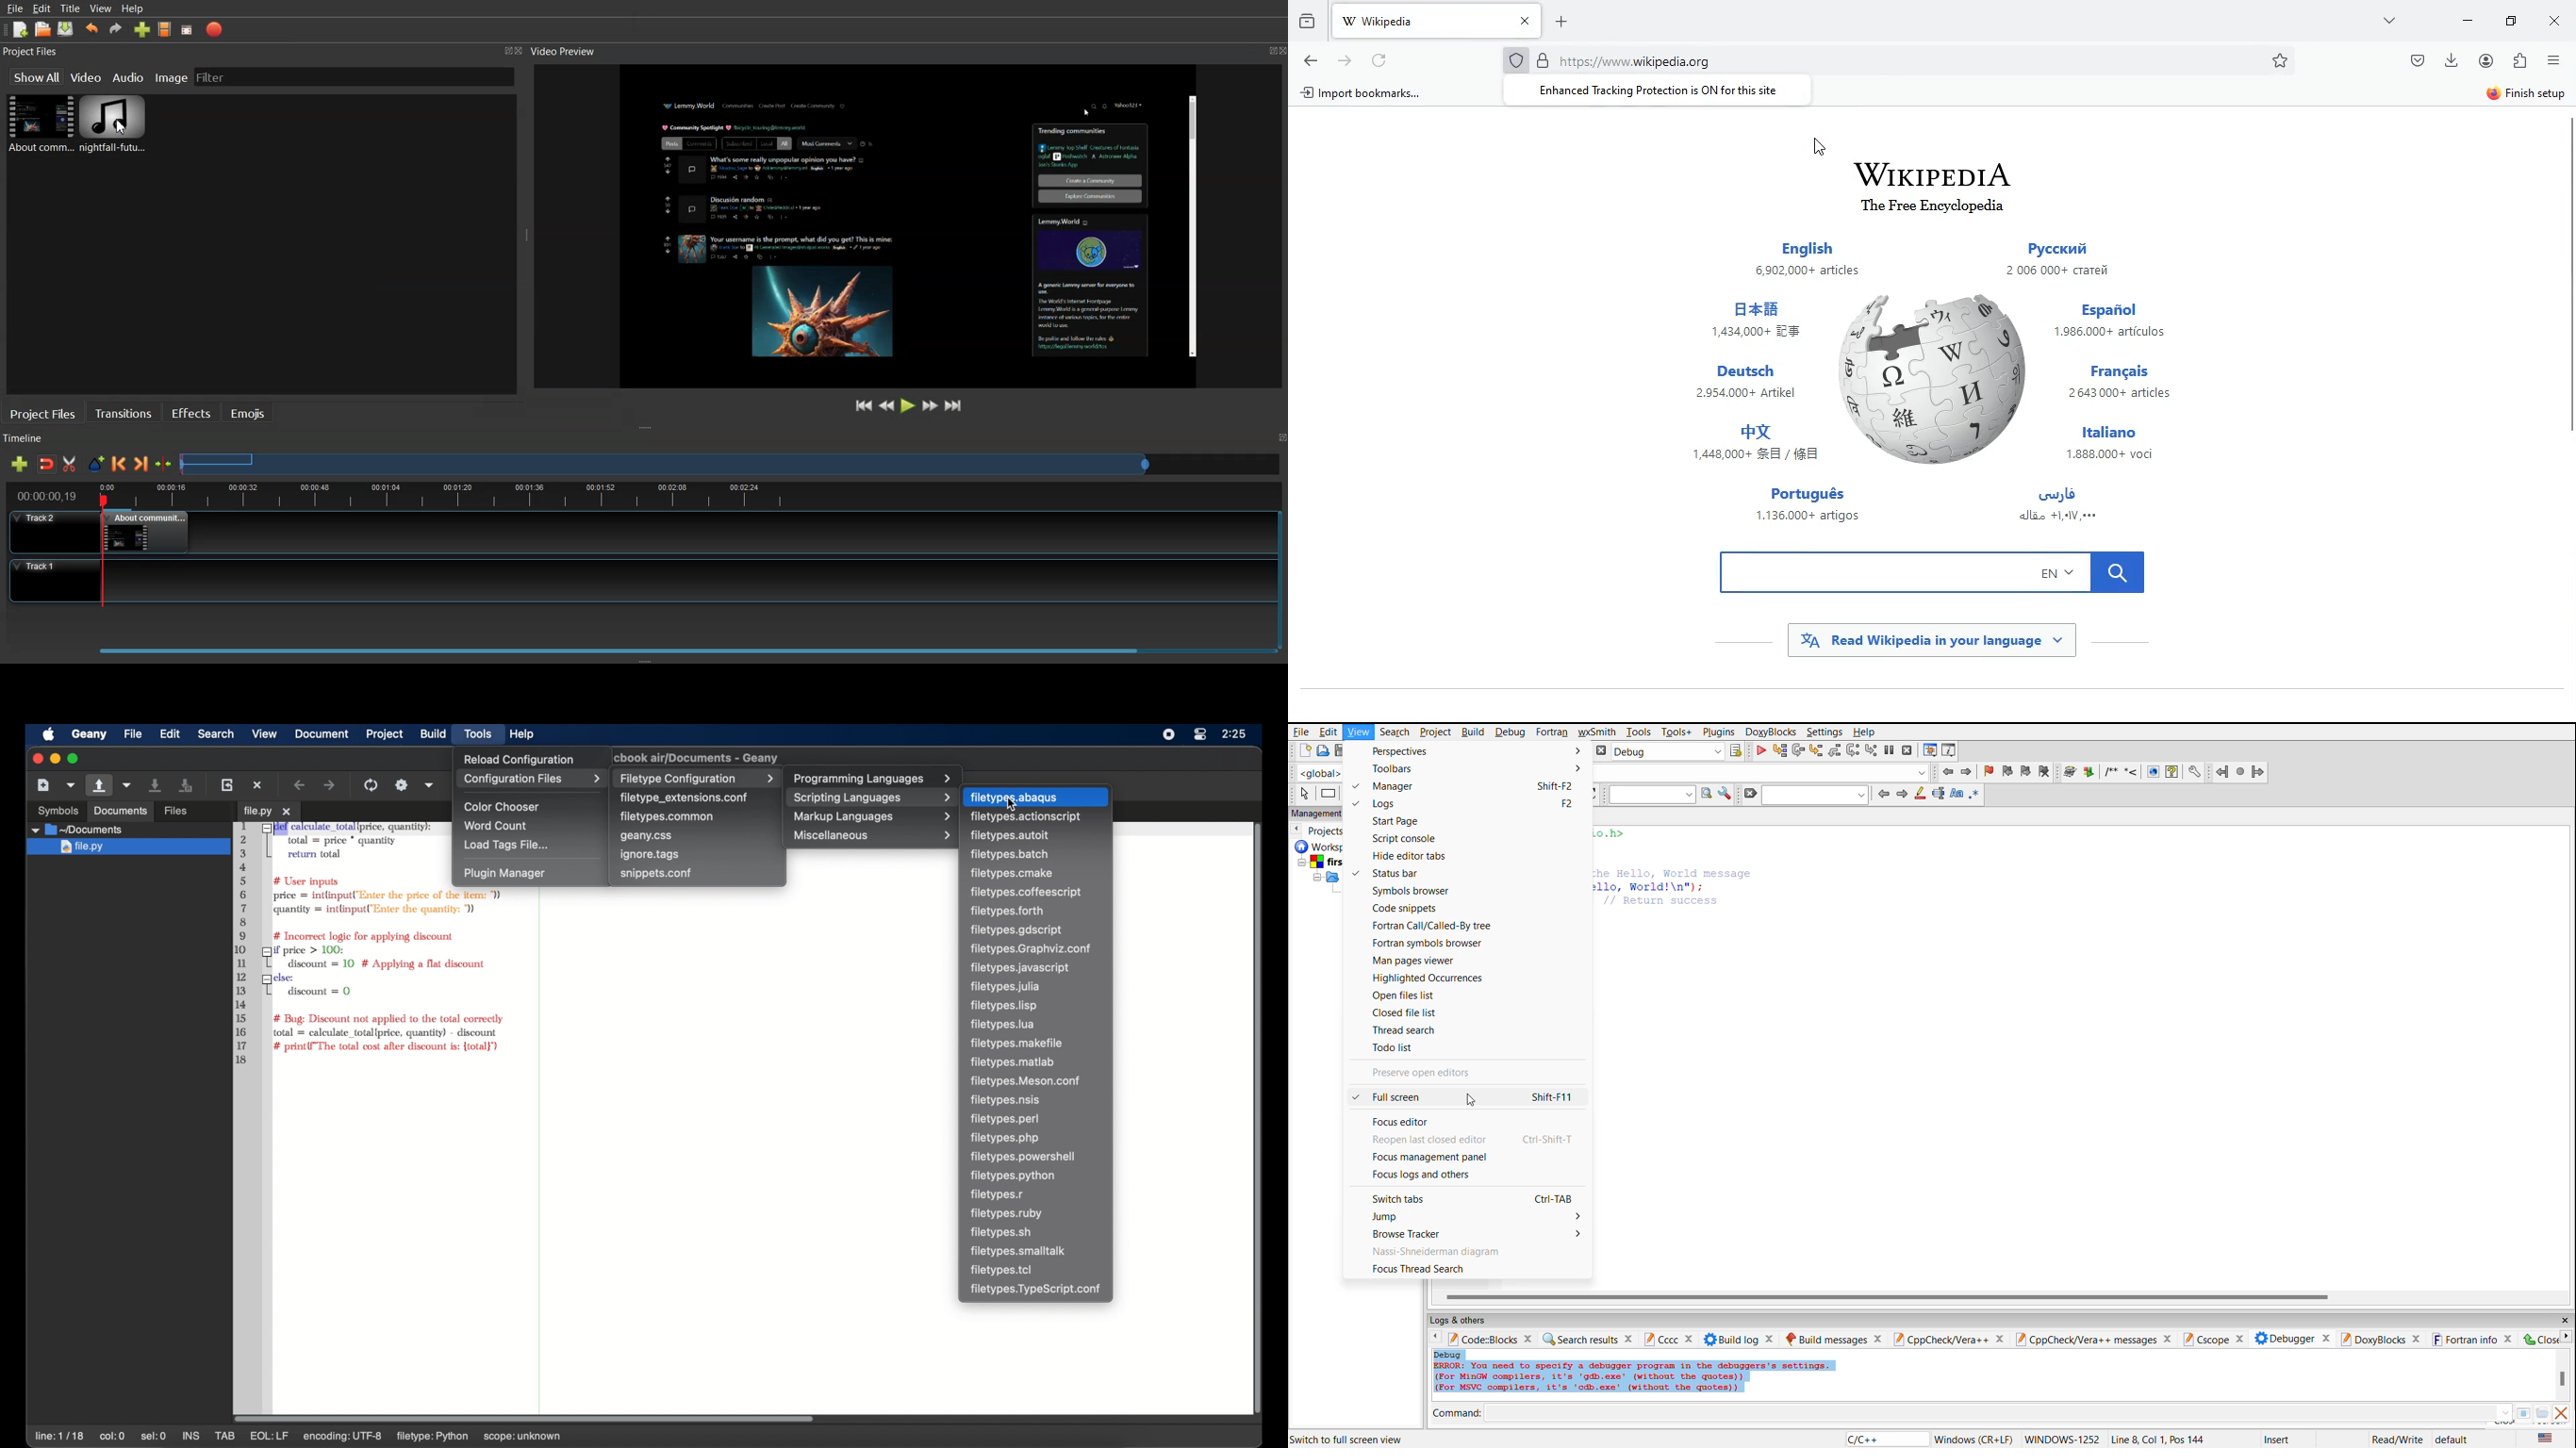 The width and height of the screenshot is (2576, 1456). Describe the element at coordinates (2553, 60) in the screenshot. I see `menu` at that location.